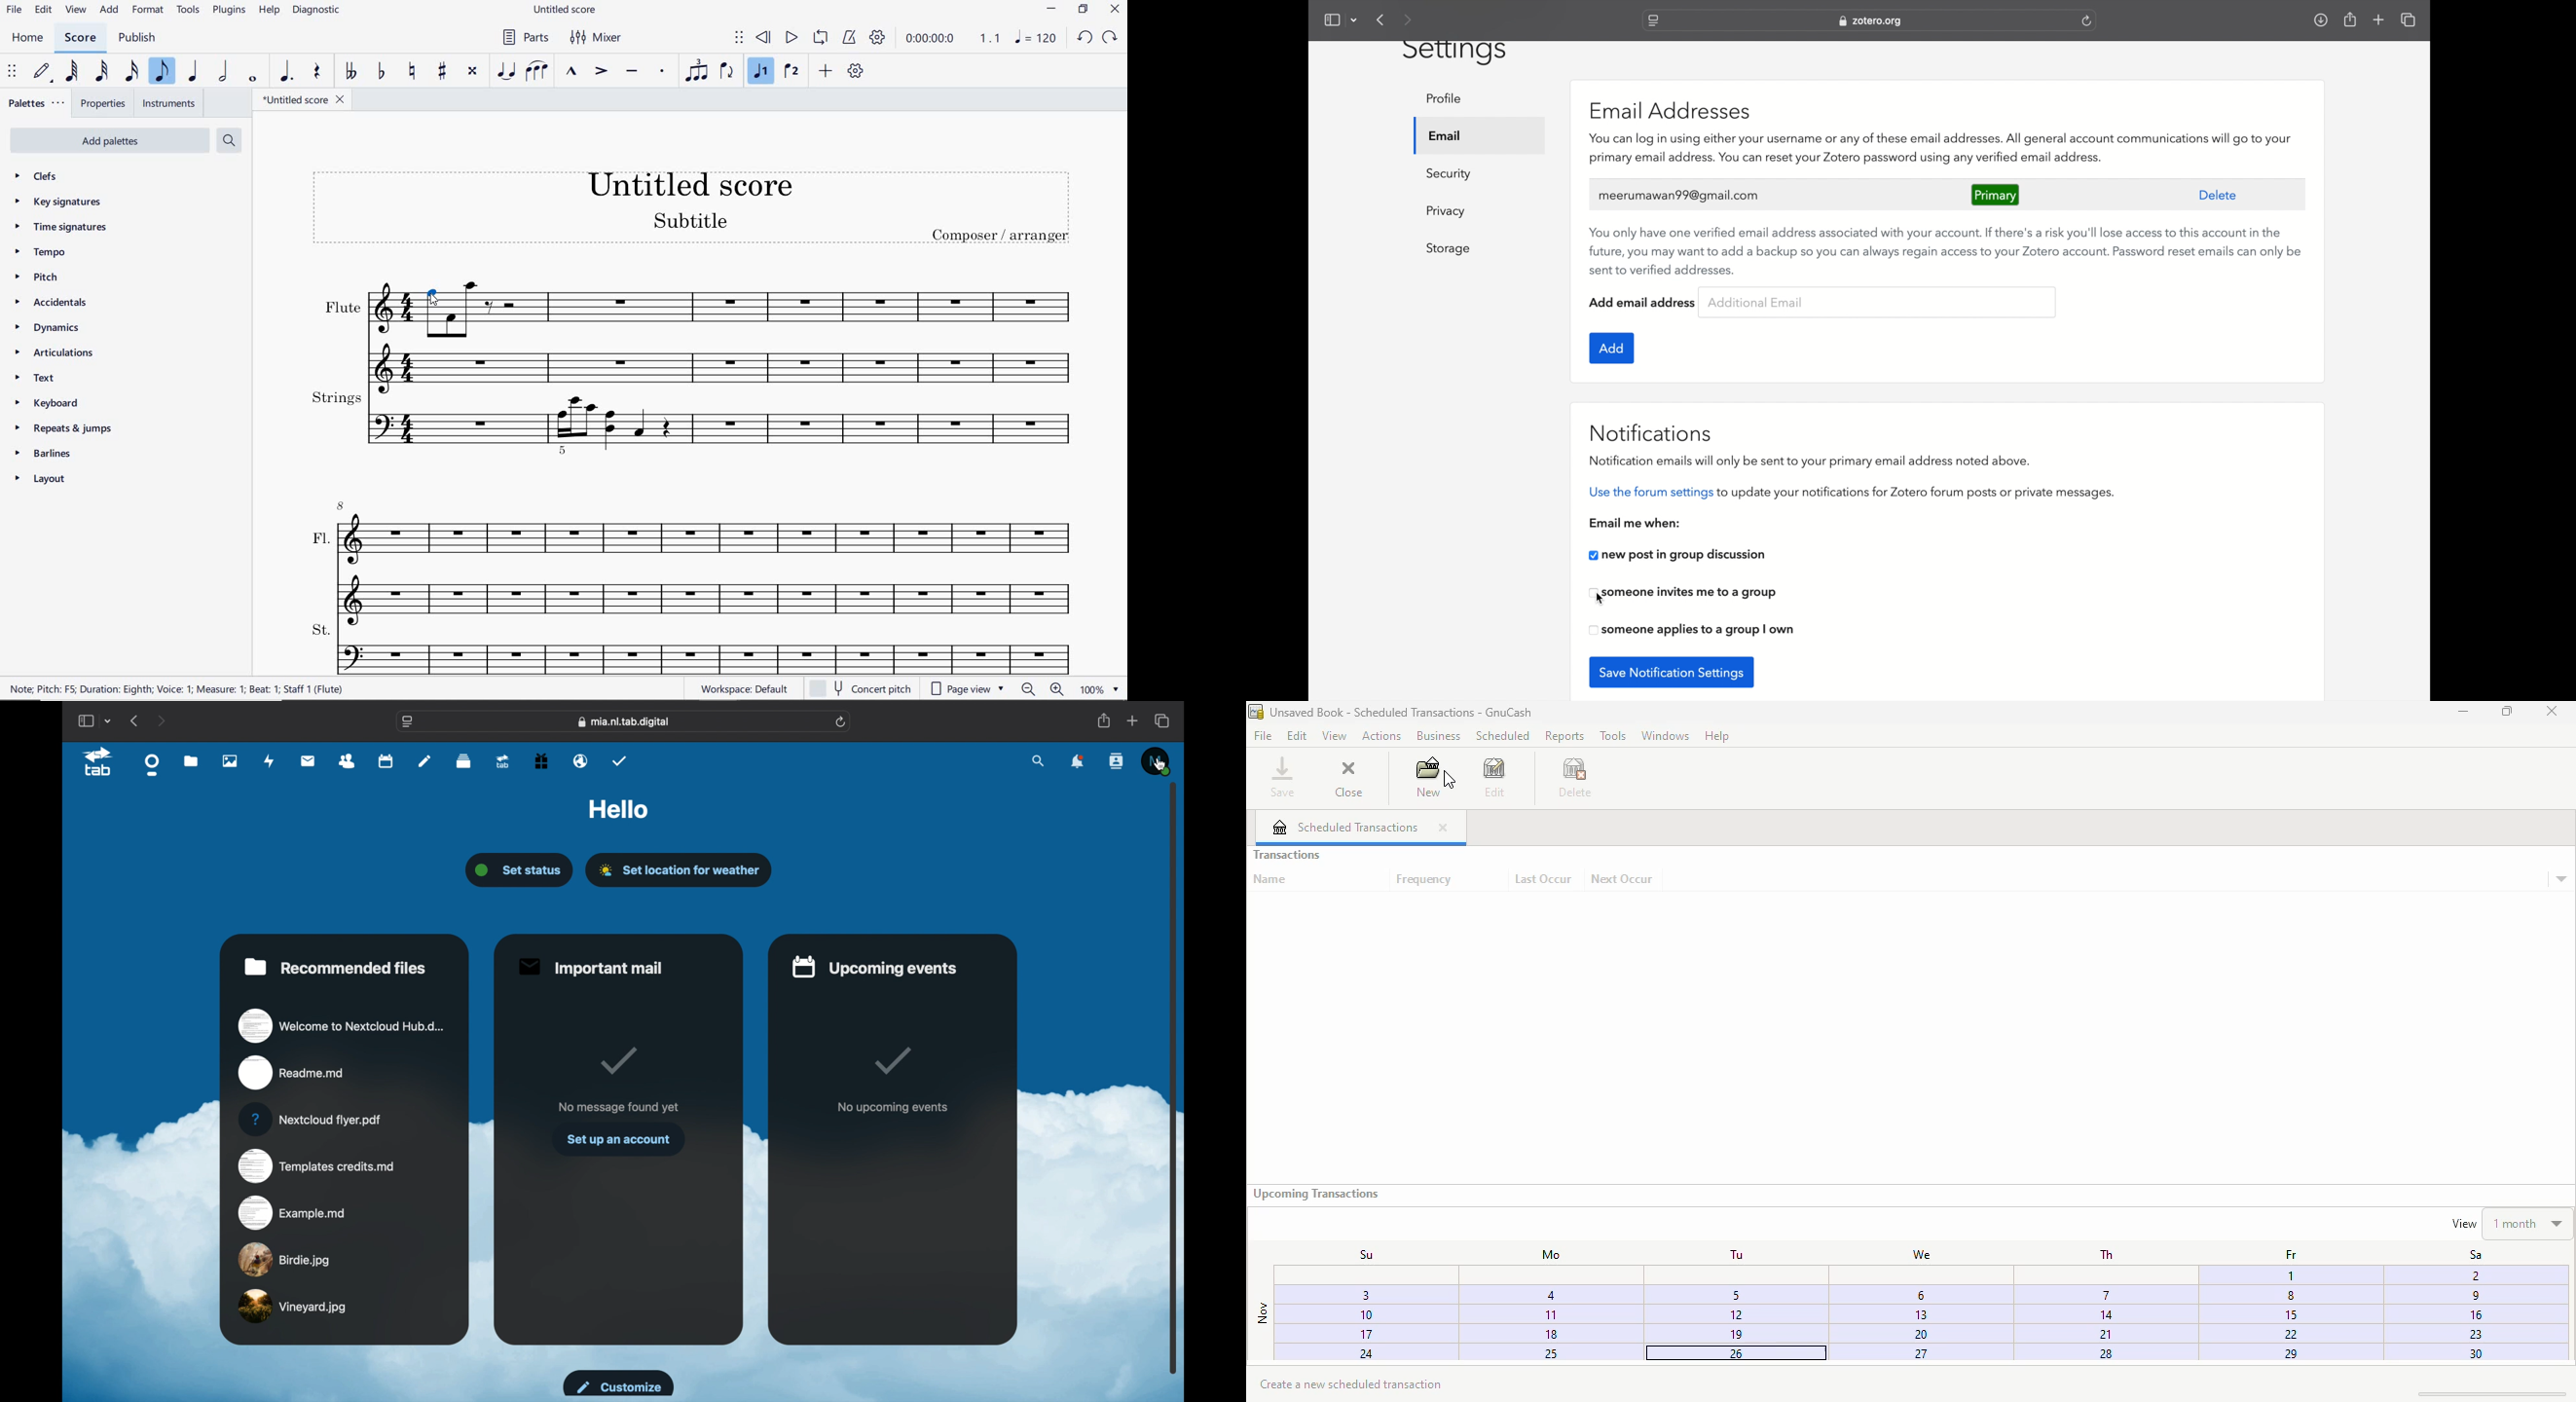 The height and width of the screenshot is (1428, 2576). I want to click on files, so click(191, 762).